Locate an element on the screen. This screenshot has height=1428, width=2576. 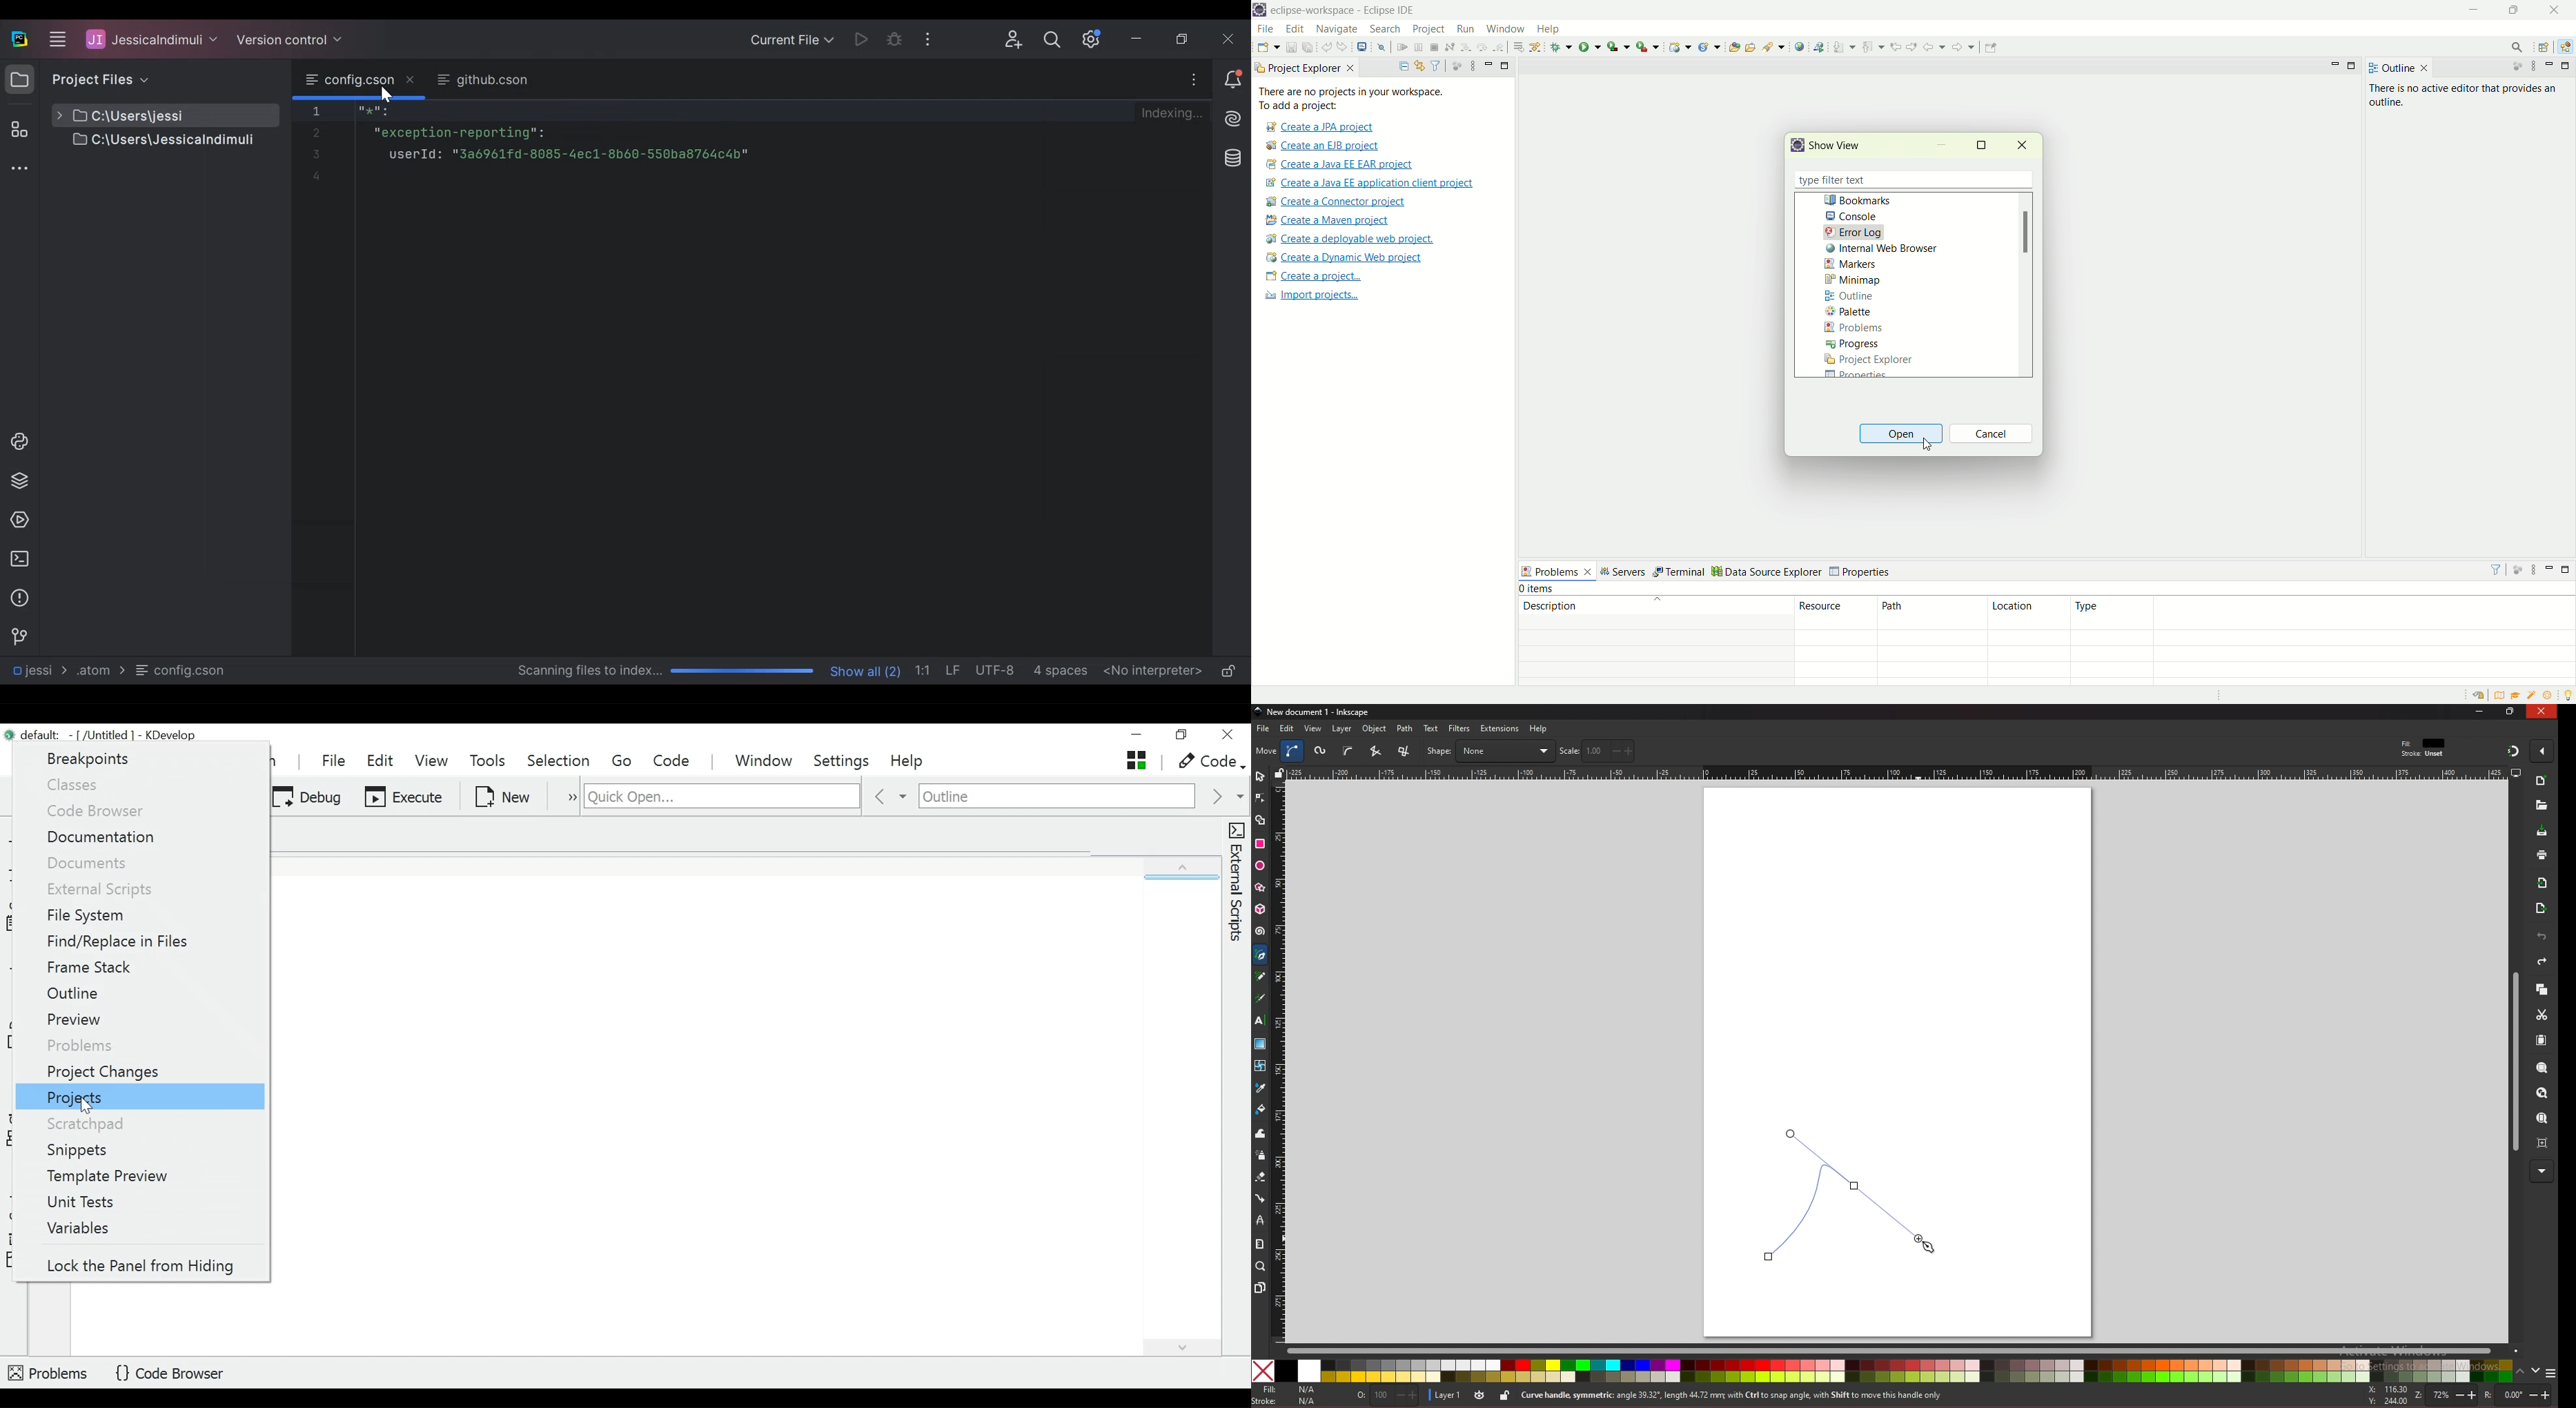
Documentation is located at coordinates (100, 836).